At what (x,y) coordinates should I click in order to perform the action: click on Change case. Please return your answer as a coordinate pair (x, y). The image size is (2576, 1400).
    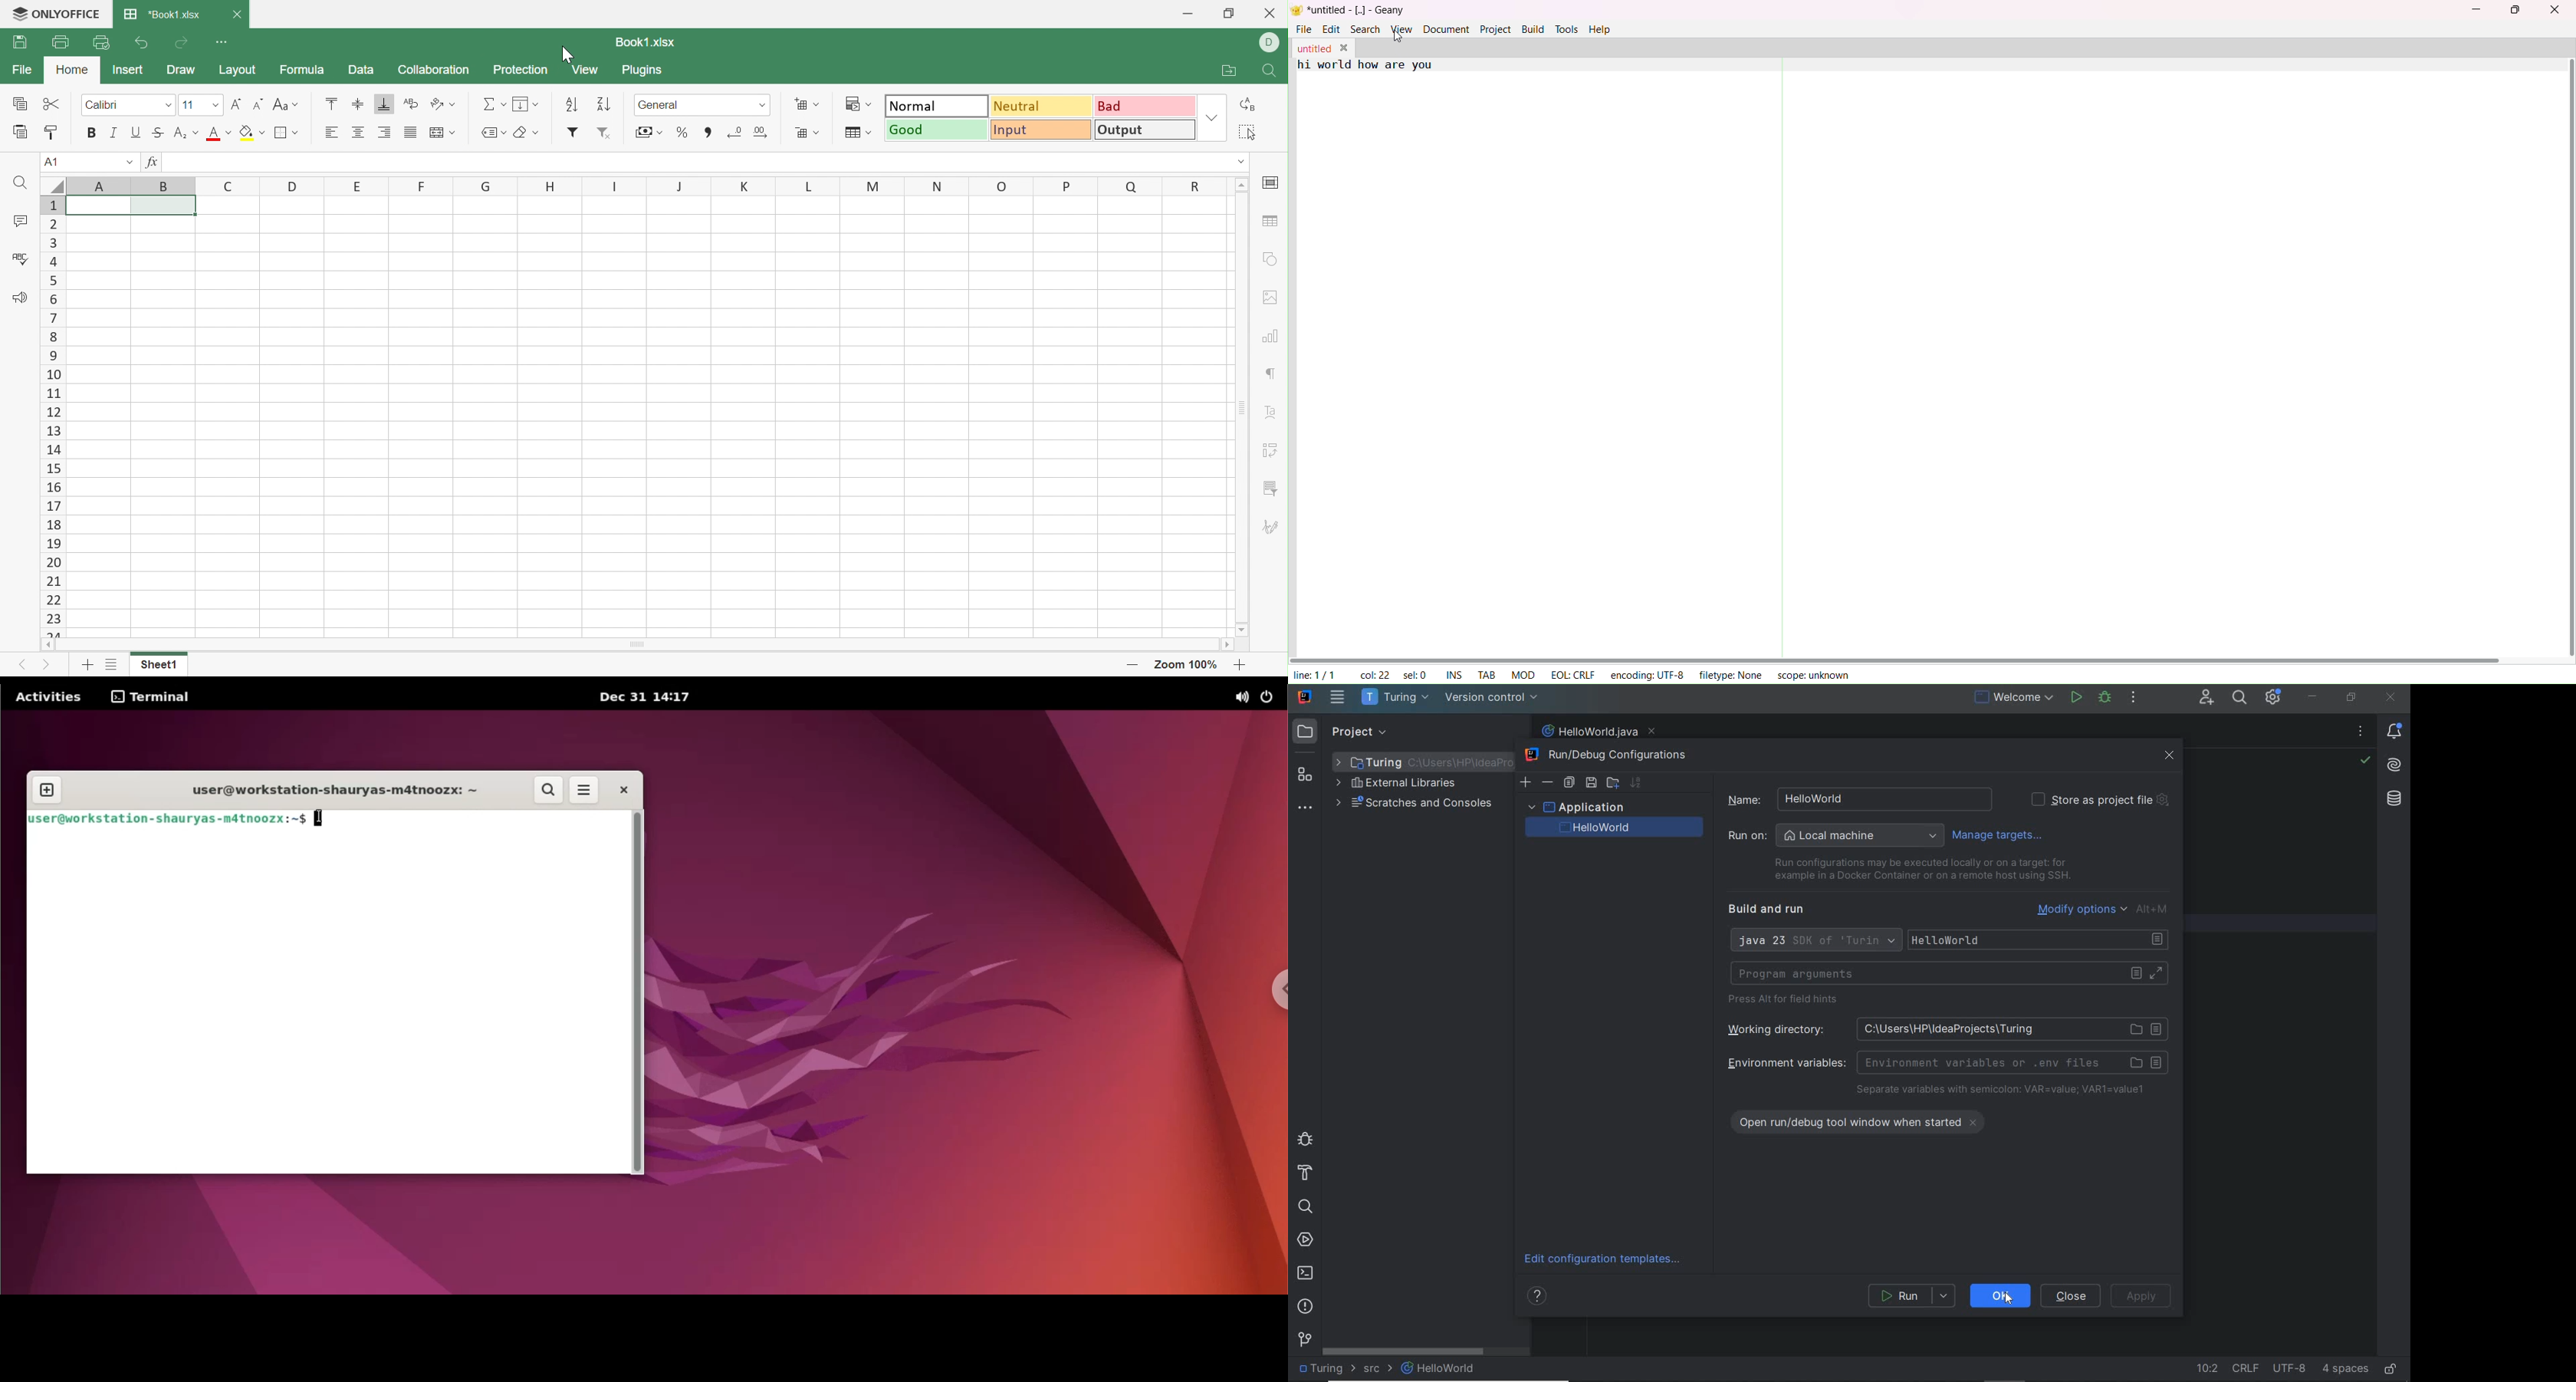
    Looking at the image, I should click on (288, 105).